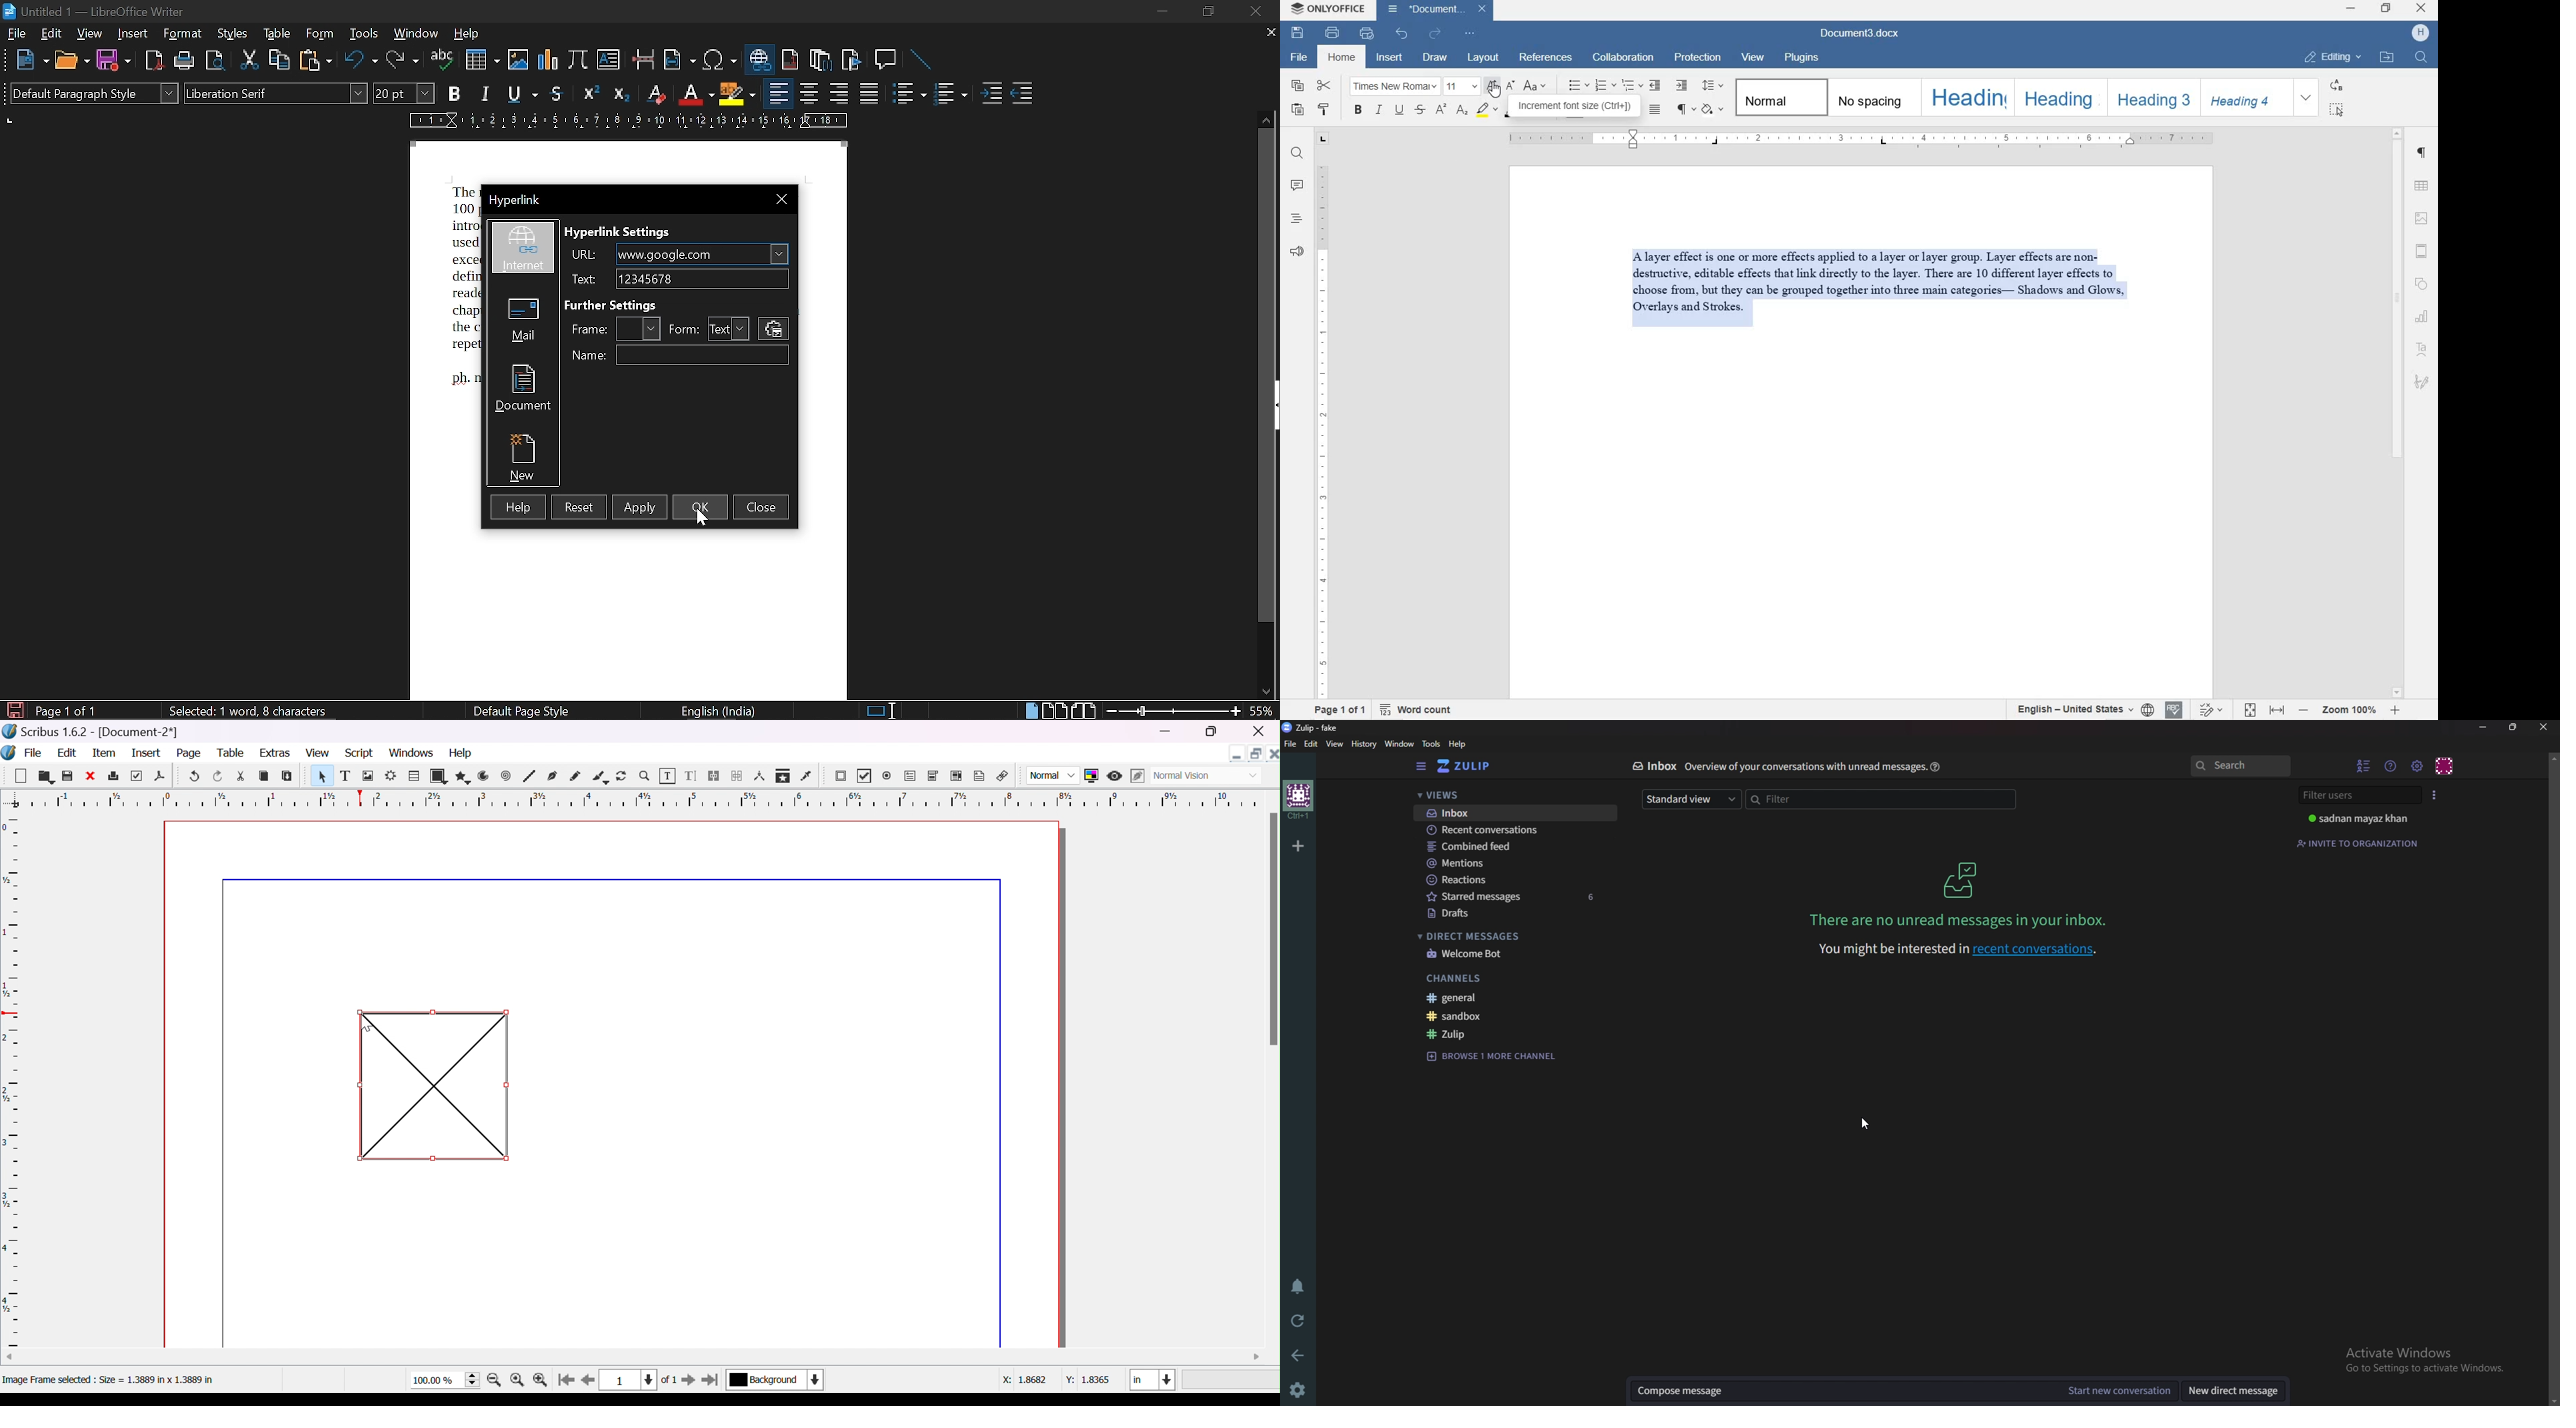  I want to click on EDITING, so click(2336, 57).